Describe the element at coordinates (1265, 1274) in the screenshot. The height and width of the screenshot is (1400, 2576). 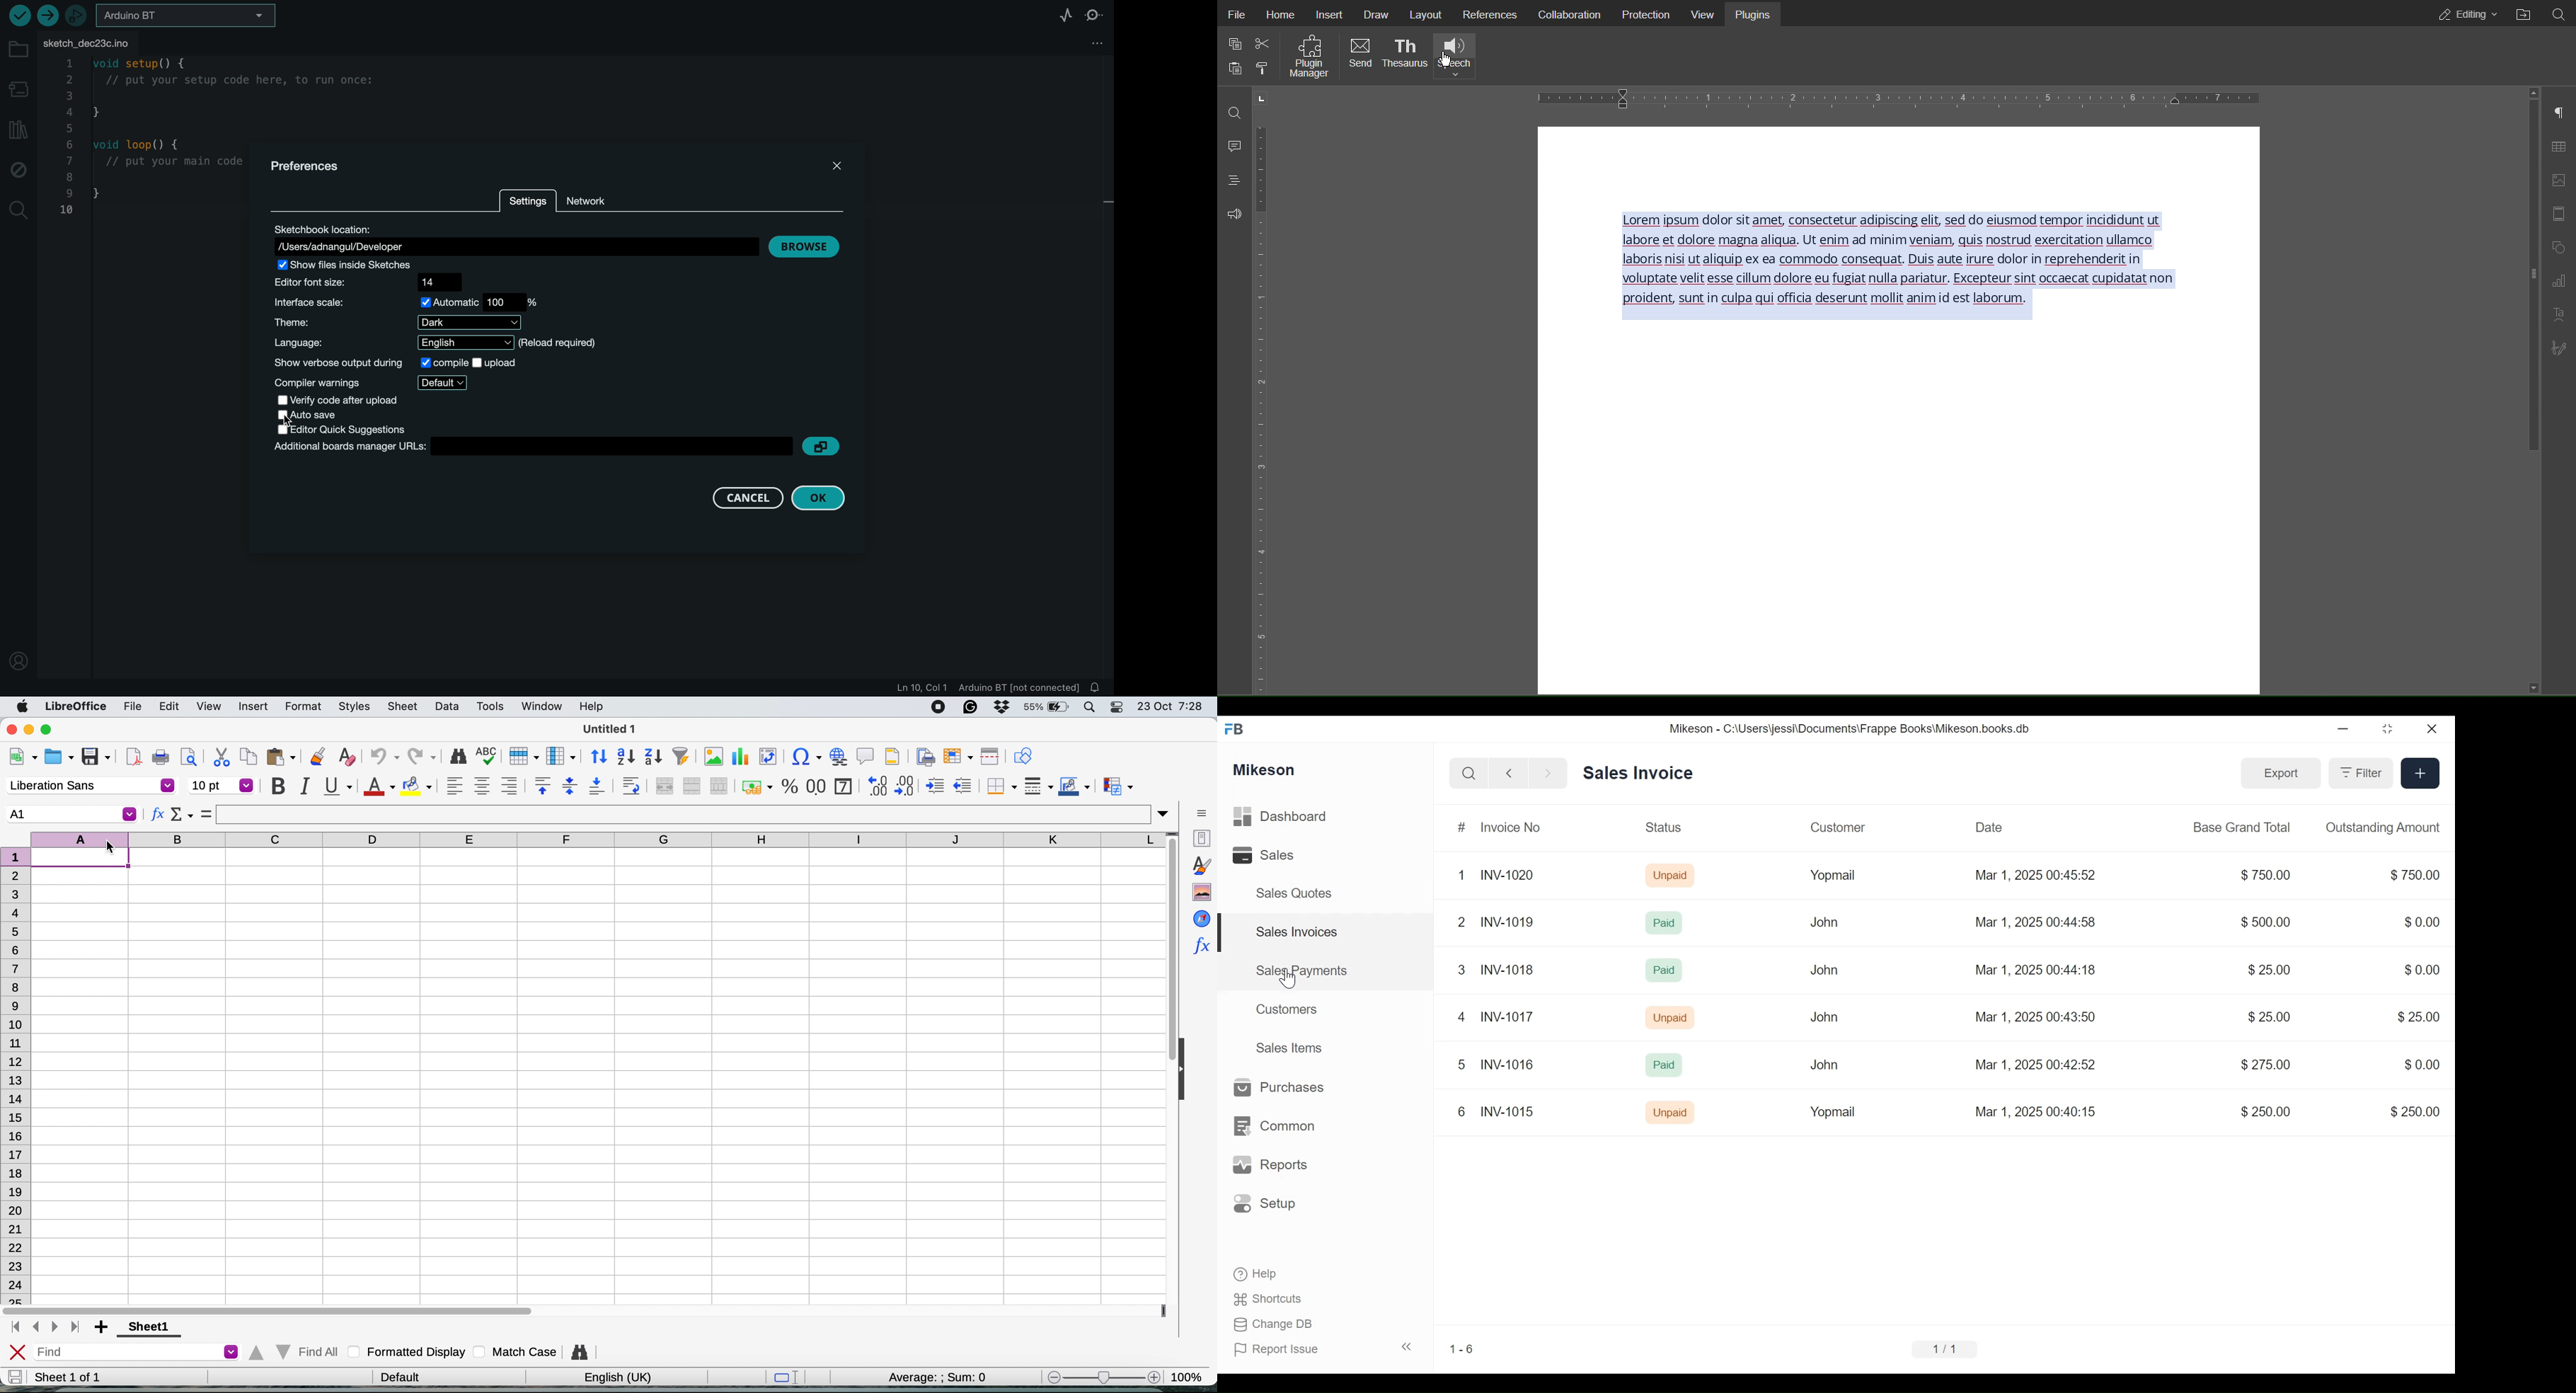
I see `Help` at that location.